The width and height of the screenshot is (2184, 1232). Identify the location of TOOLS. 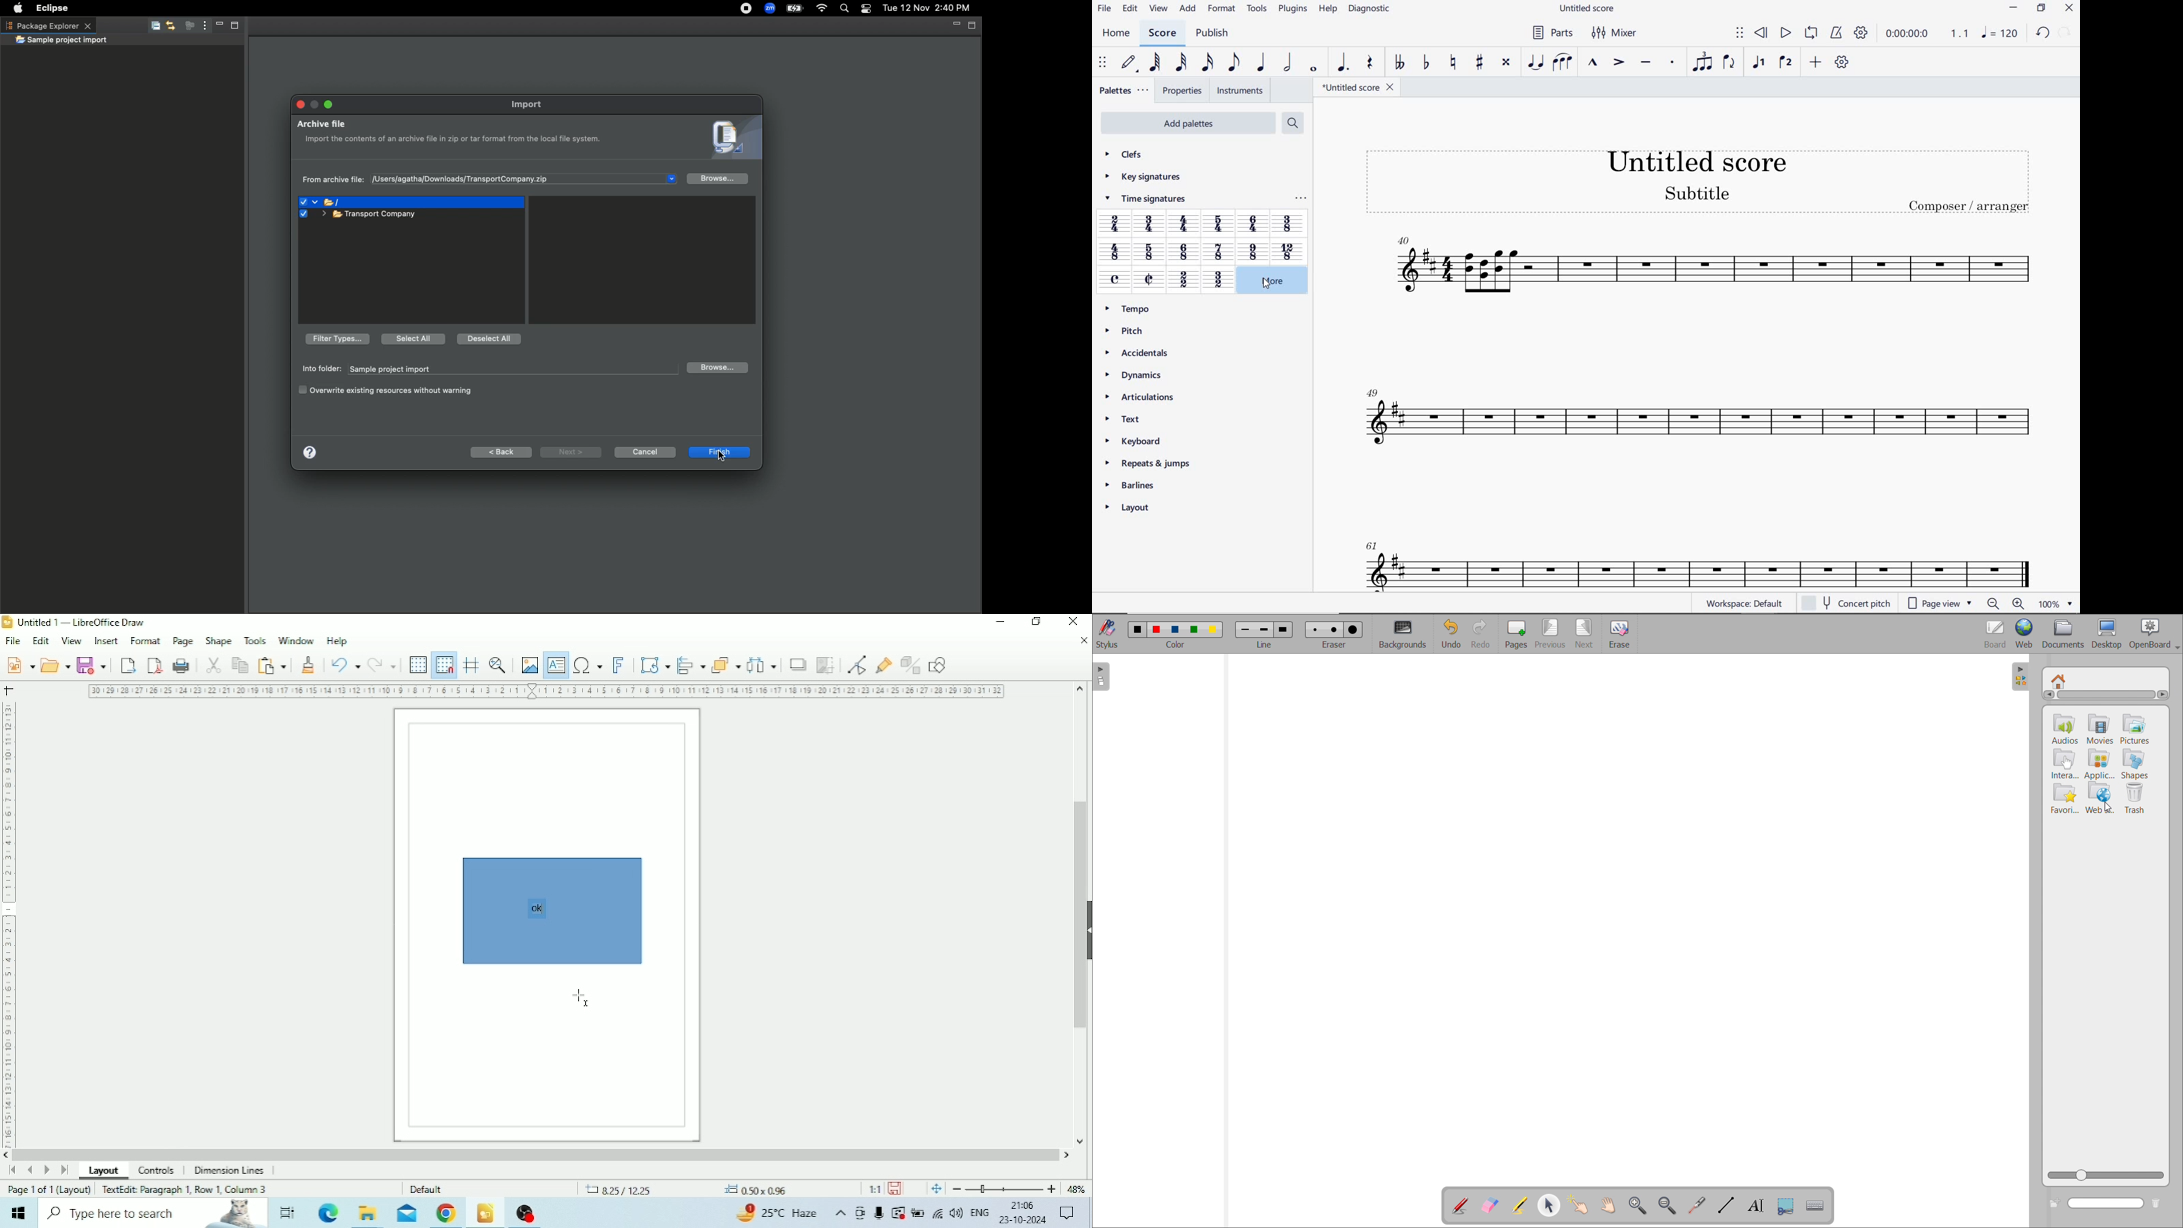
(1255, 9).